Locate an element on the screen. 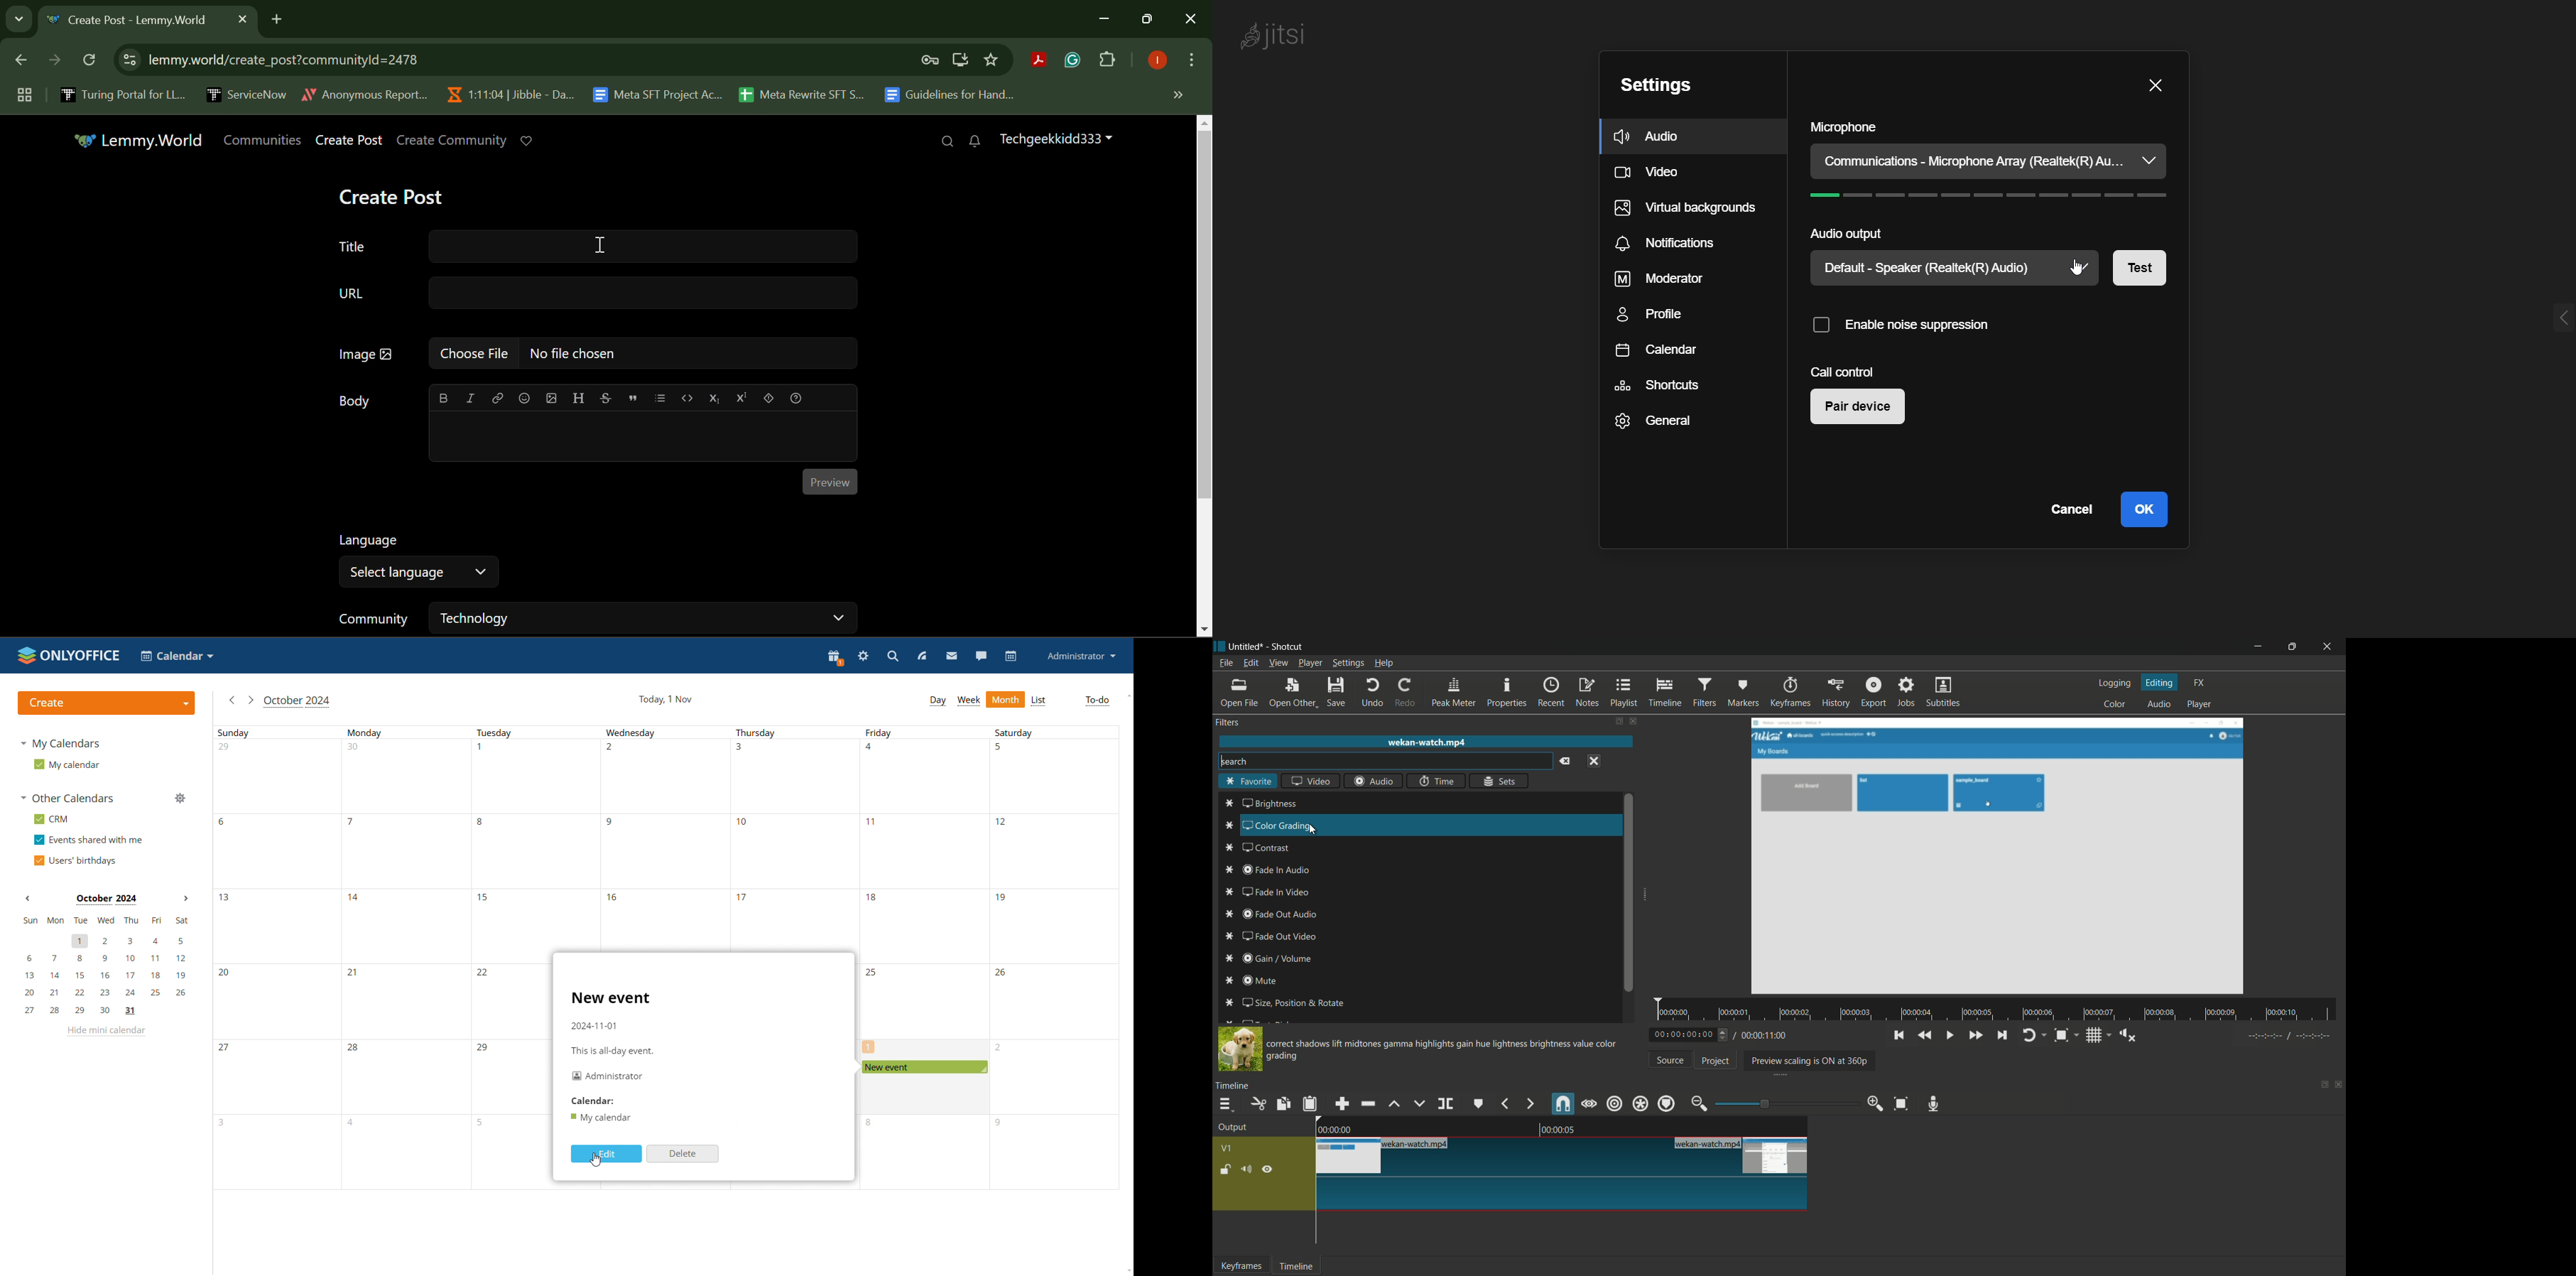 The image size is (2576, 1288). record audio is located at coordinates (1935, 1104).